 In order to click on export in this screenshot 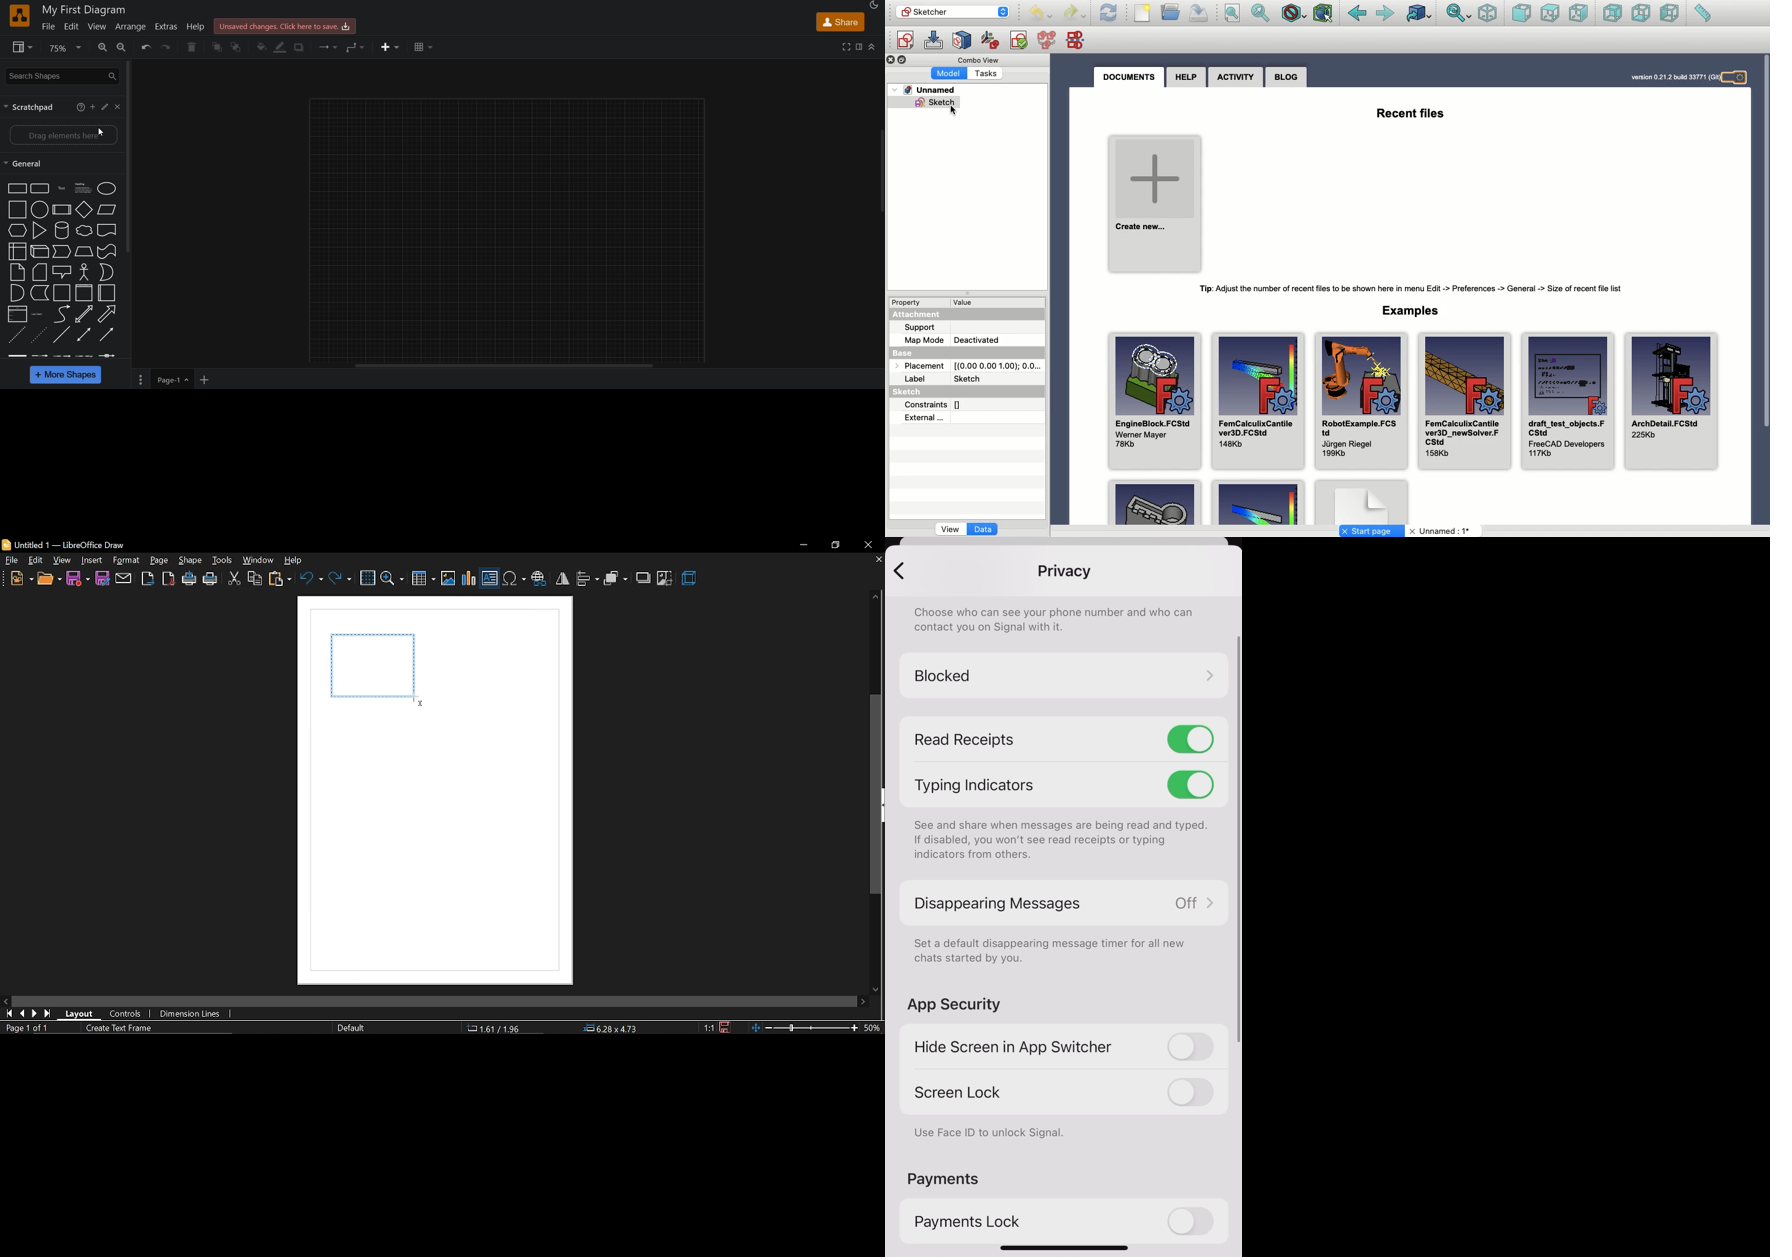, I will do `click(147, 578)`.